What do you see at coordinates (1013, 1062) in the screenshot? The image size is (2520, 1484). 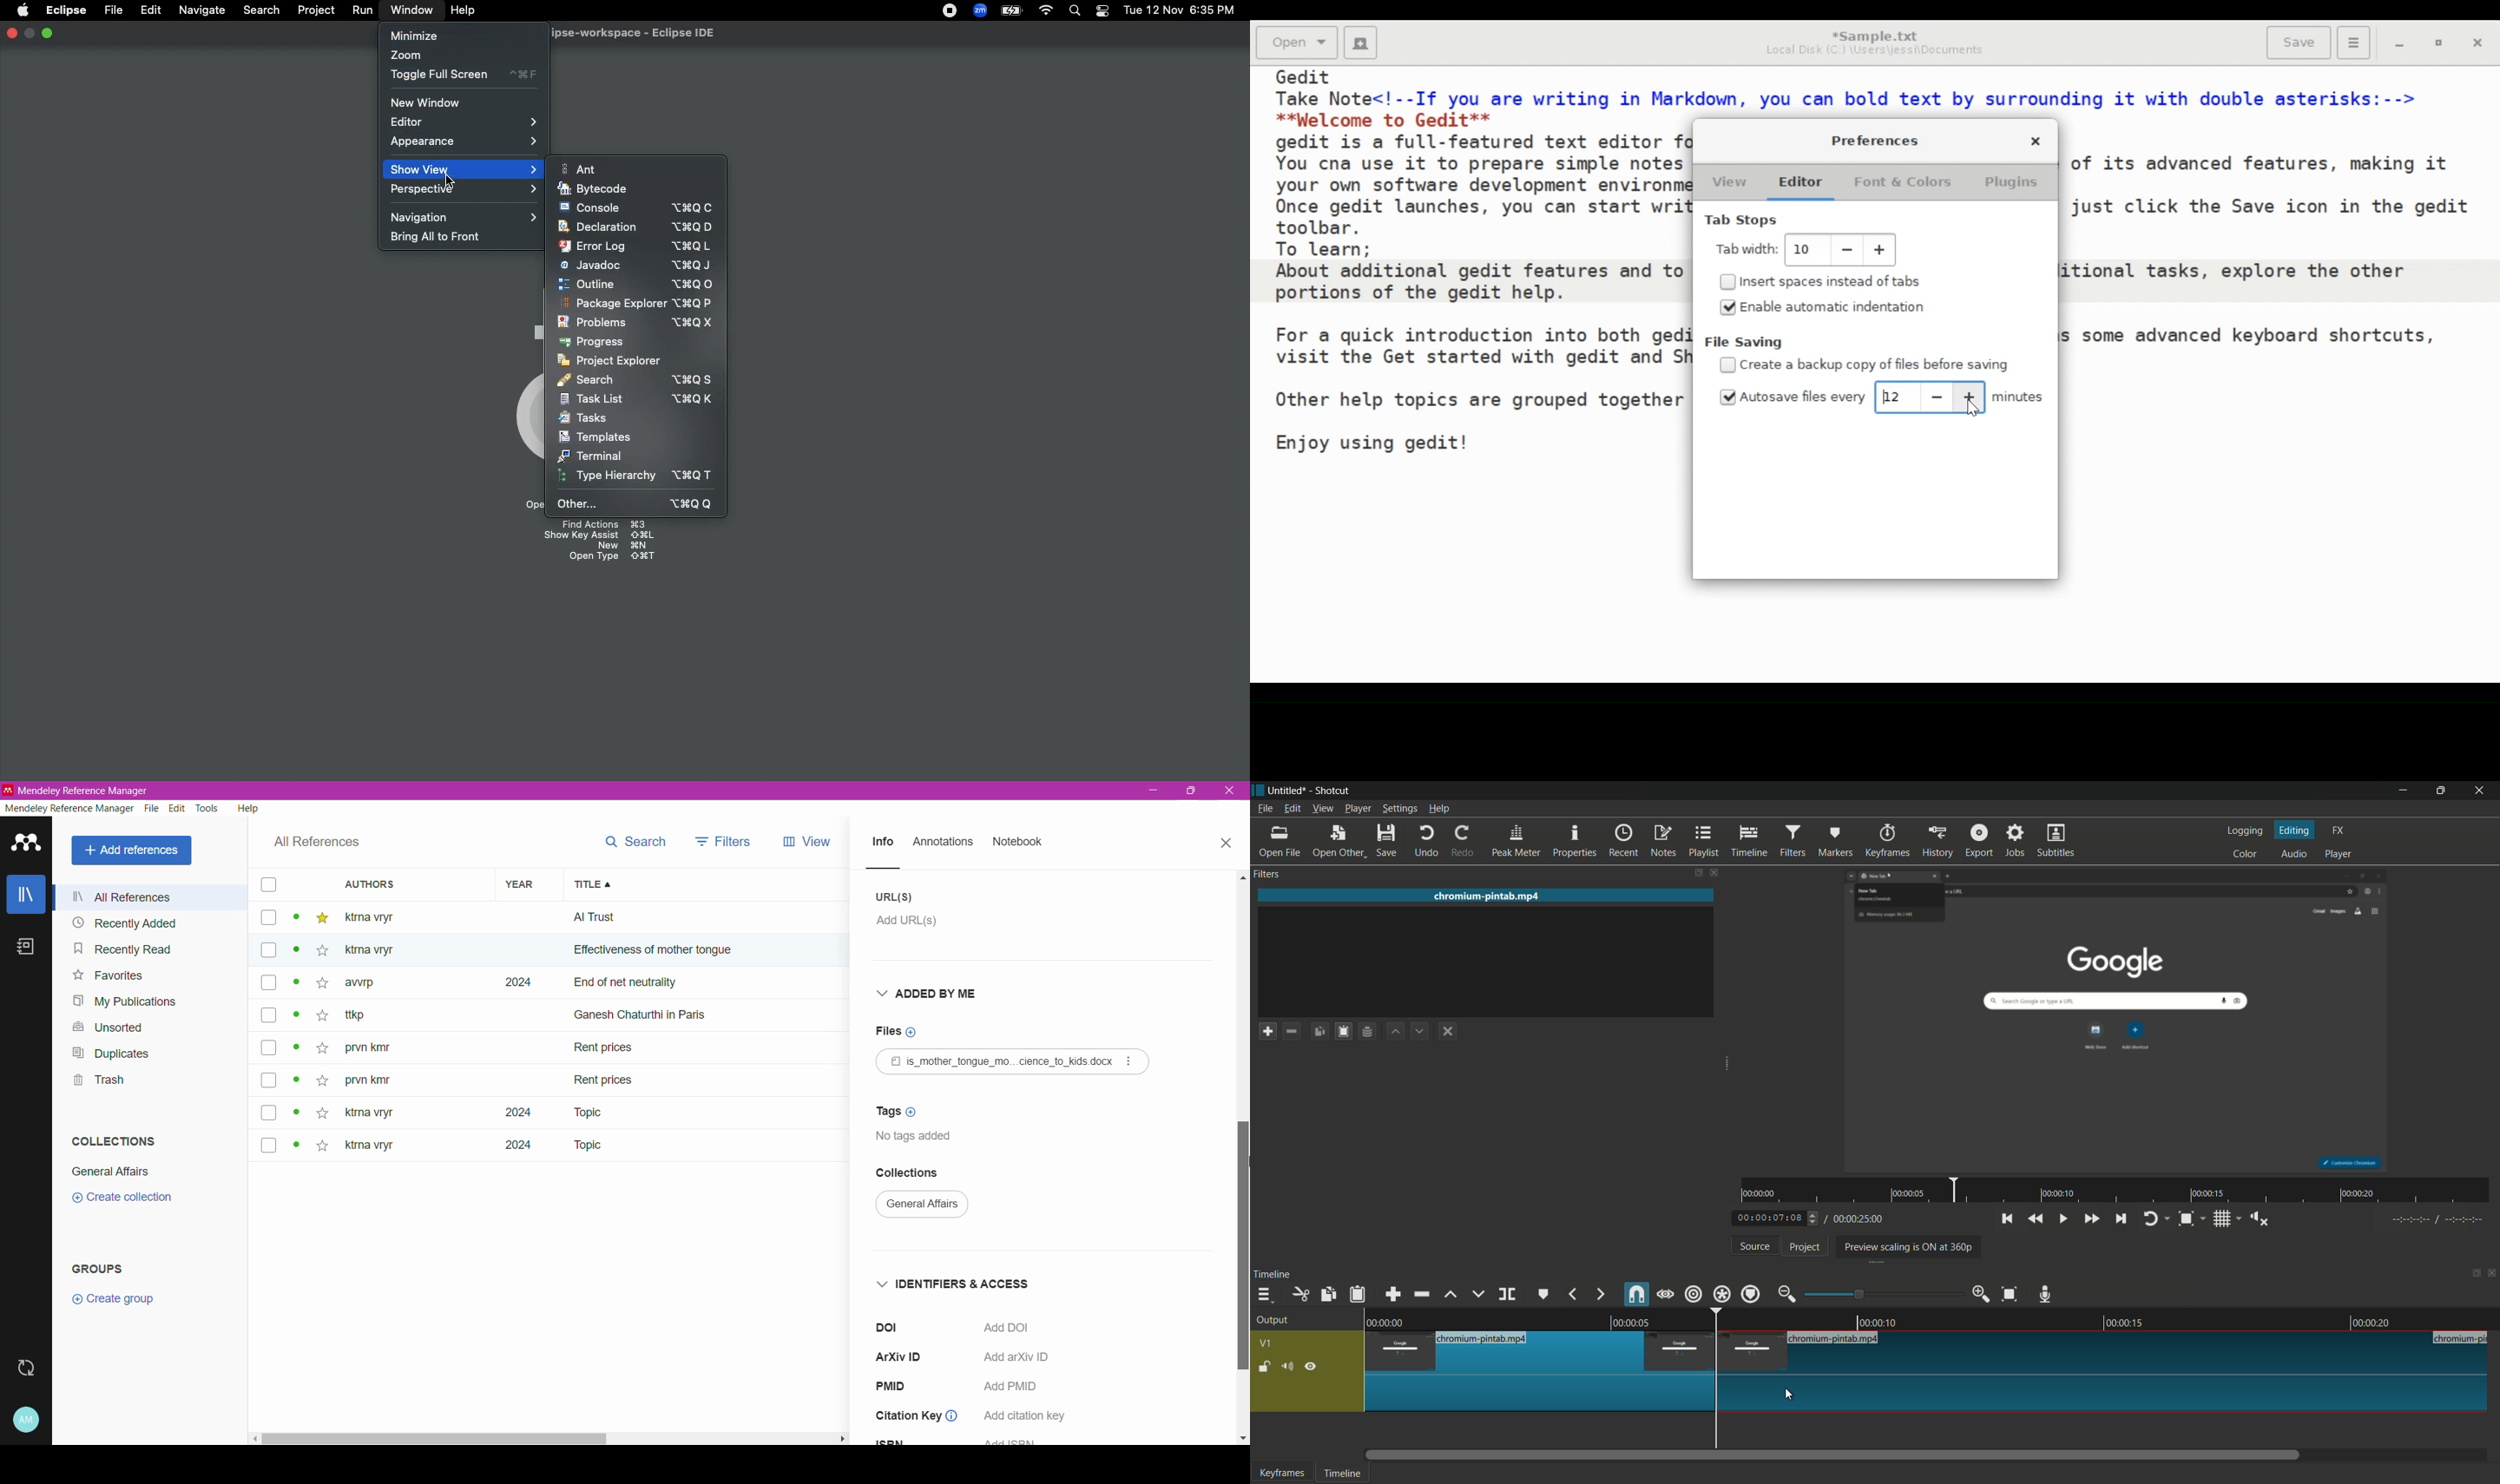 I see `Reference File ` at bounding box center [1013, 1062].